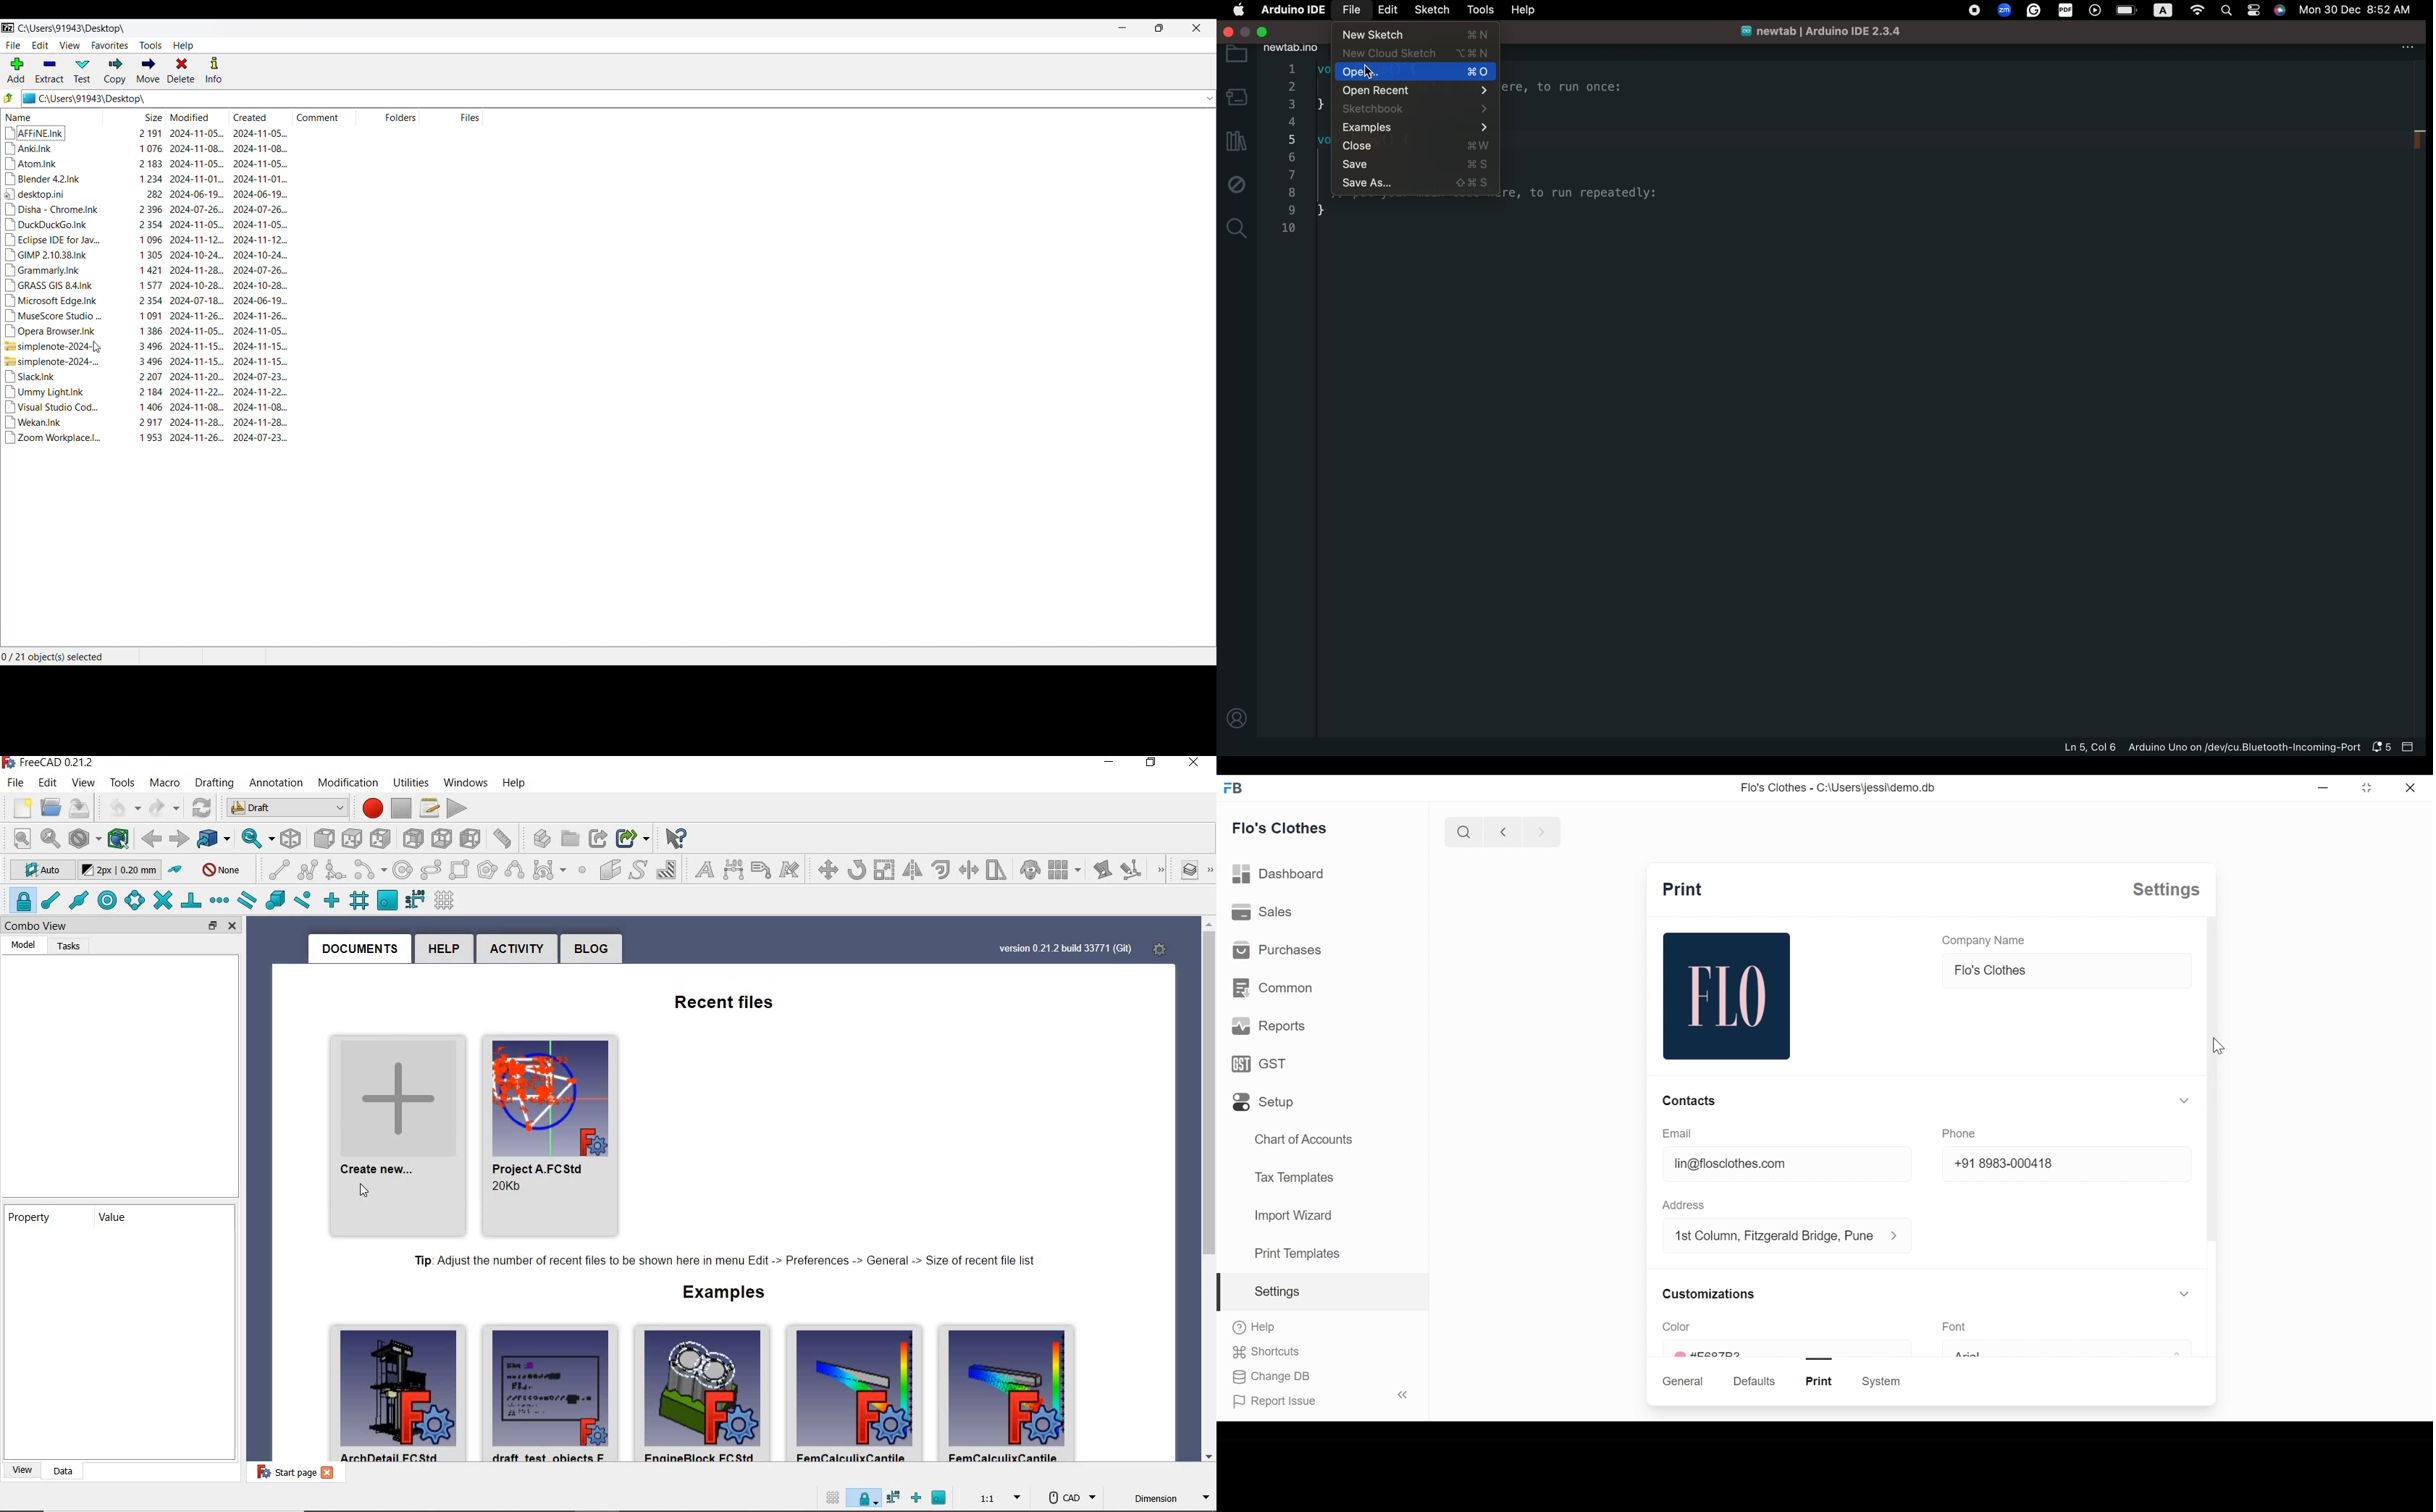 This screenshot has height=1512, width=2436. Describe the element at coordinates (2384, 747) in the screenshot. I see `notification` at that location.